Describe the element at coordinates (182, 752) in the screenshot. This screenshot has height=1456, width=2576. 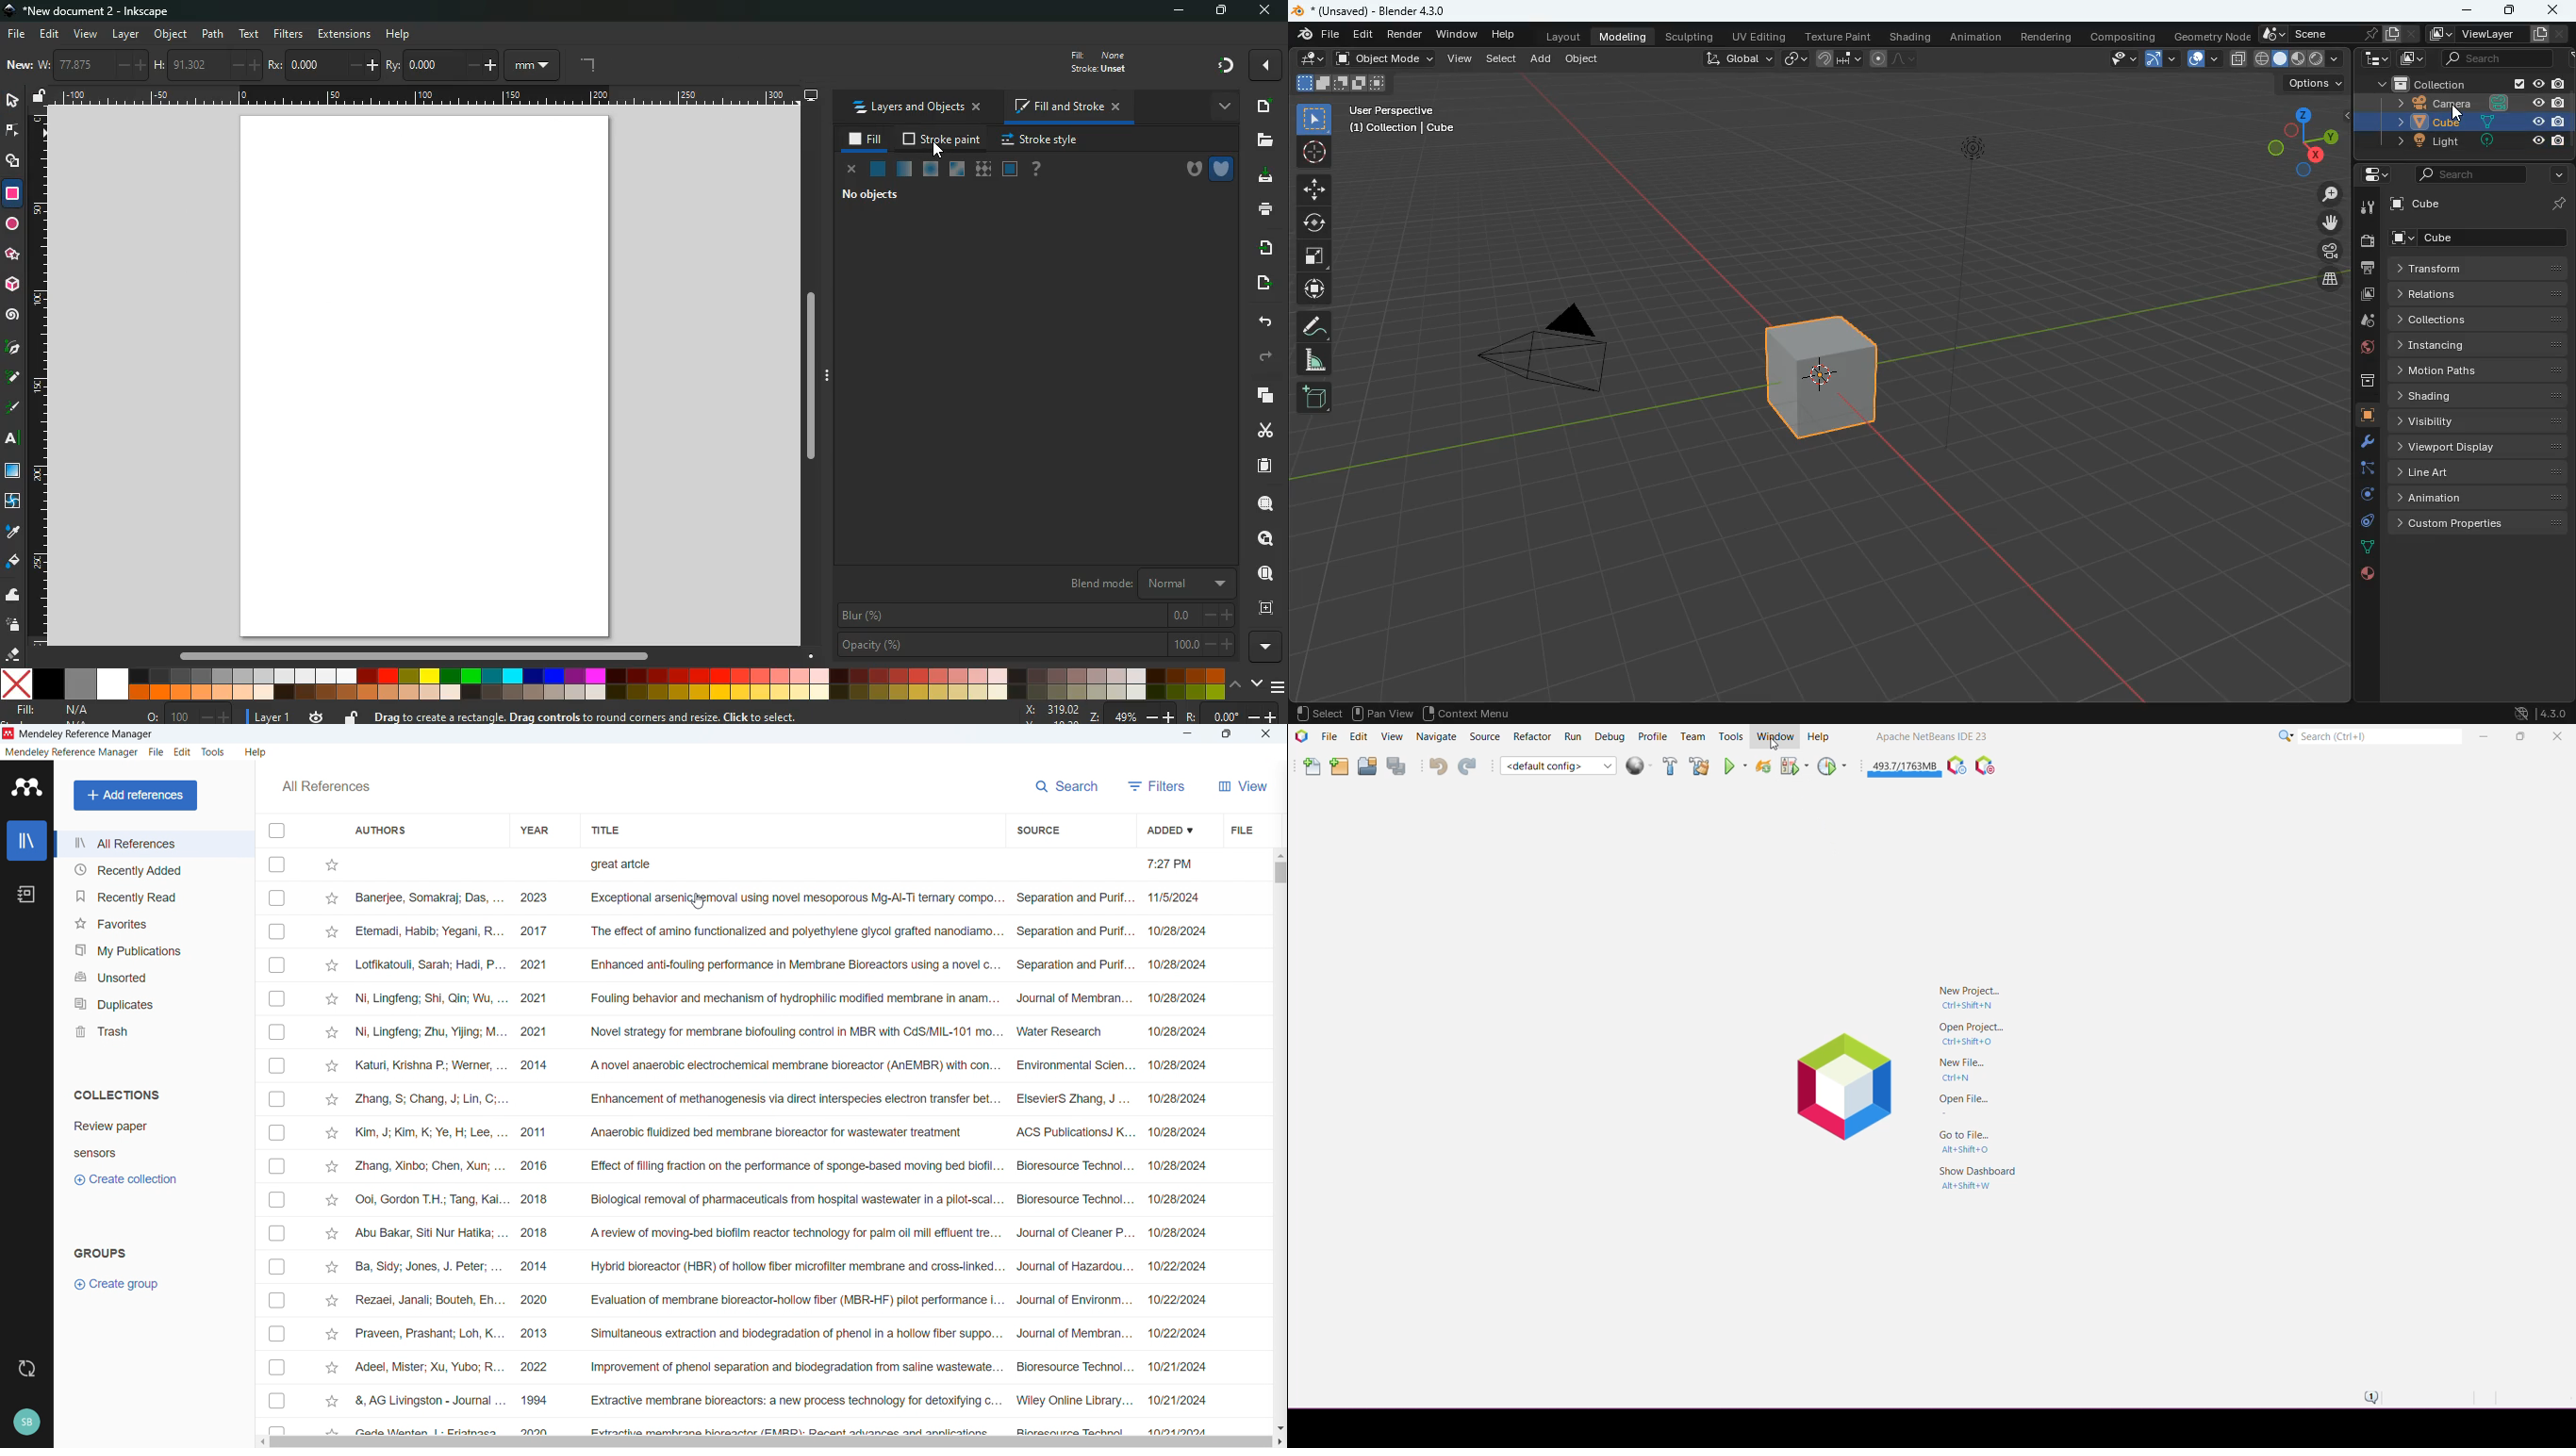
I see `edit` at that location.